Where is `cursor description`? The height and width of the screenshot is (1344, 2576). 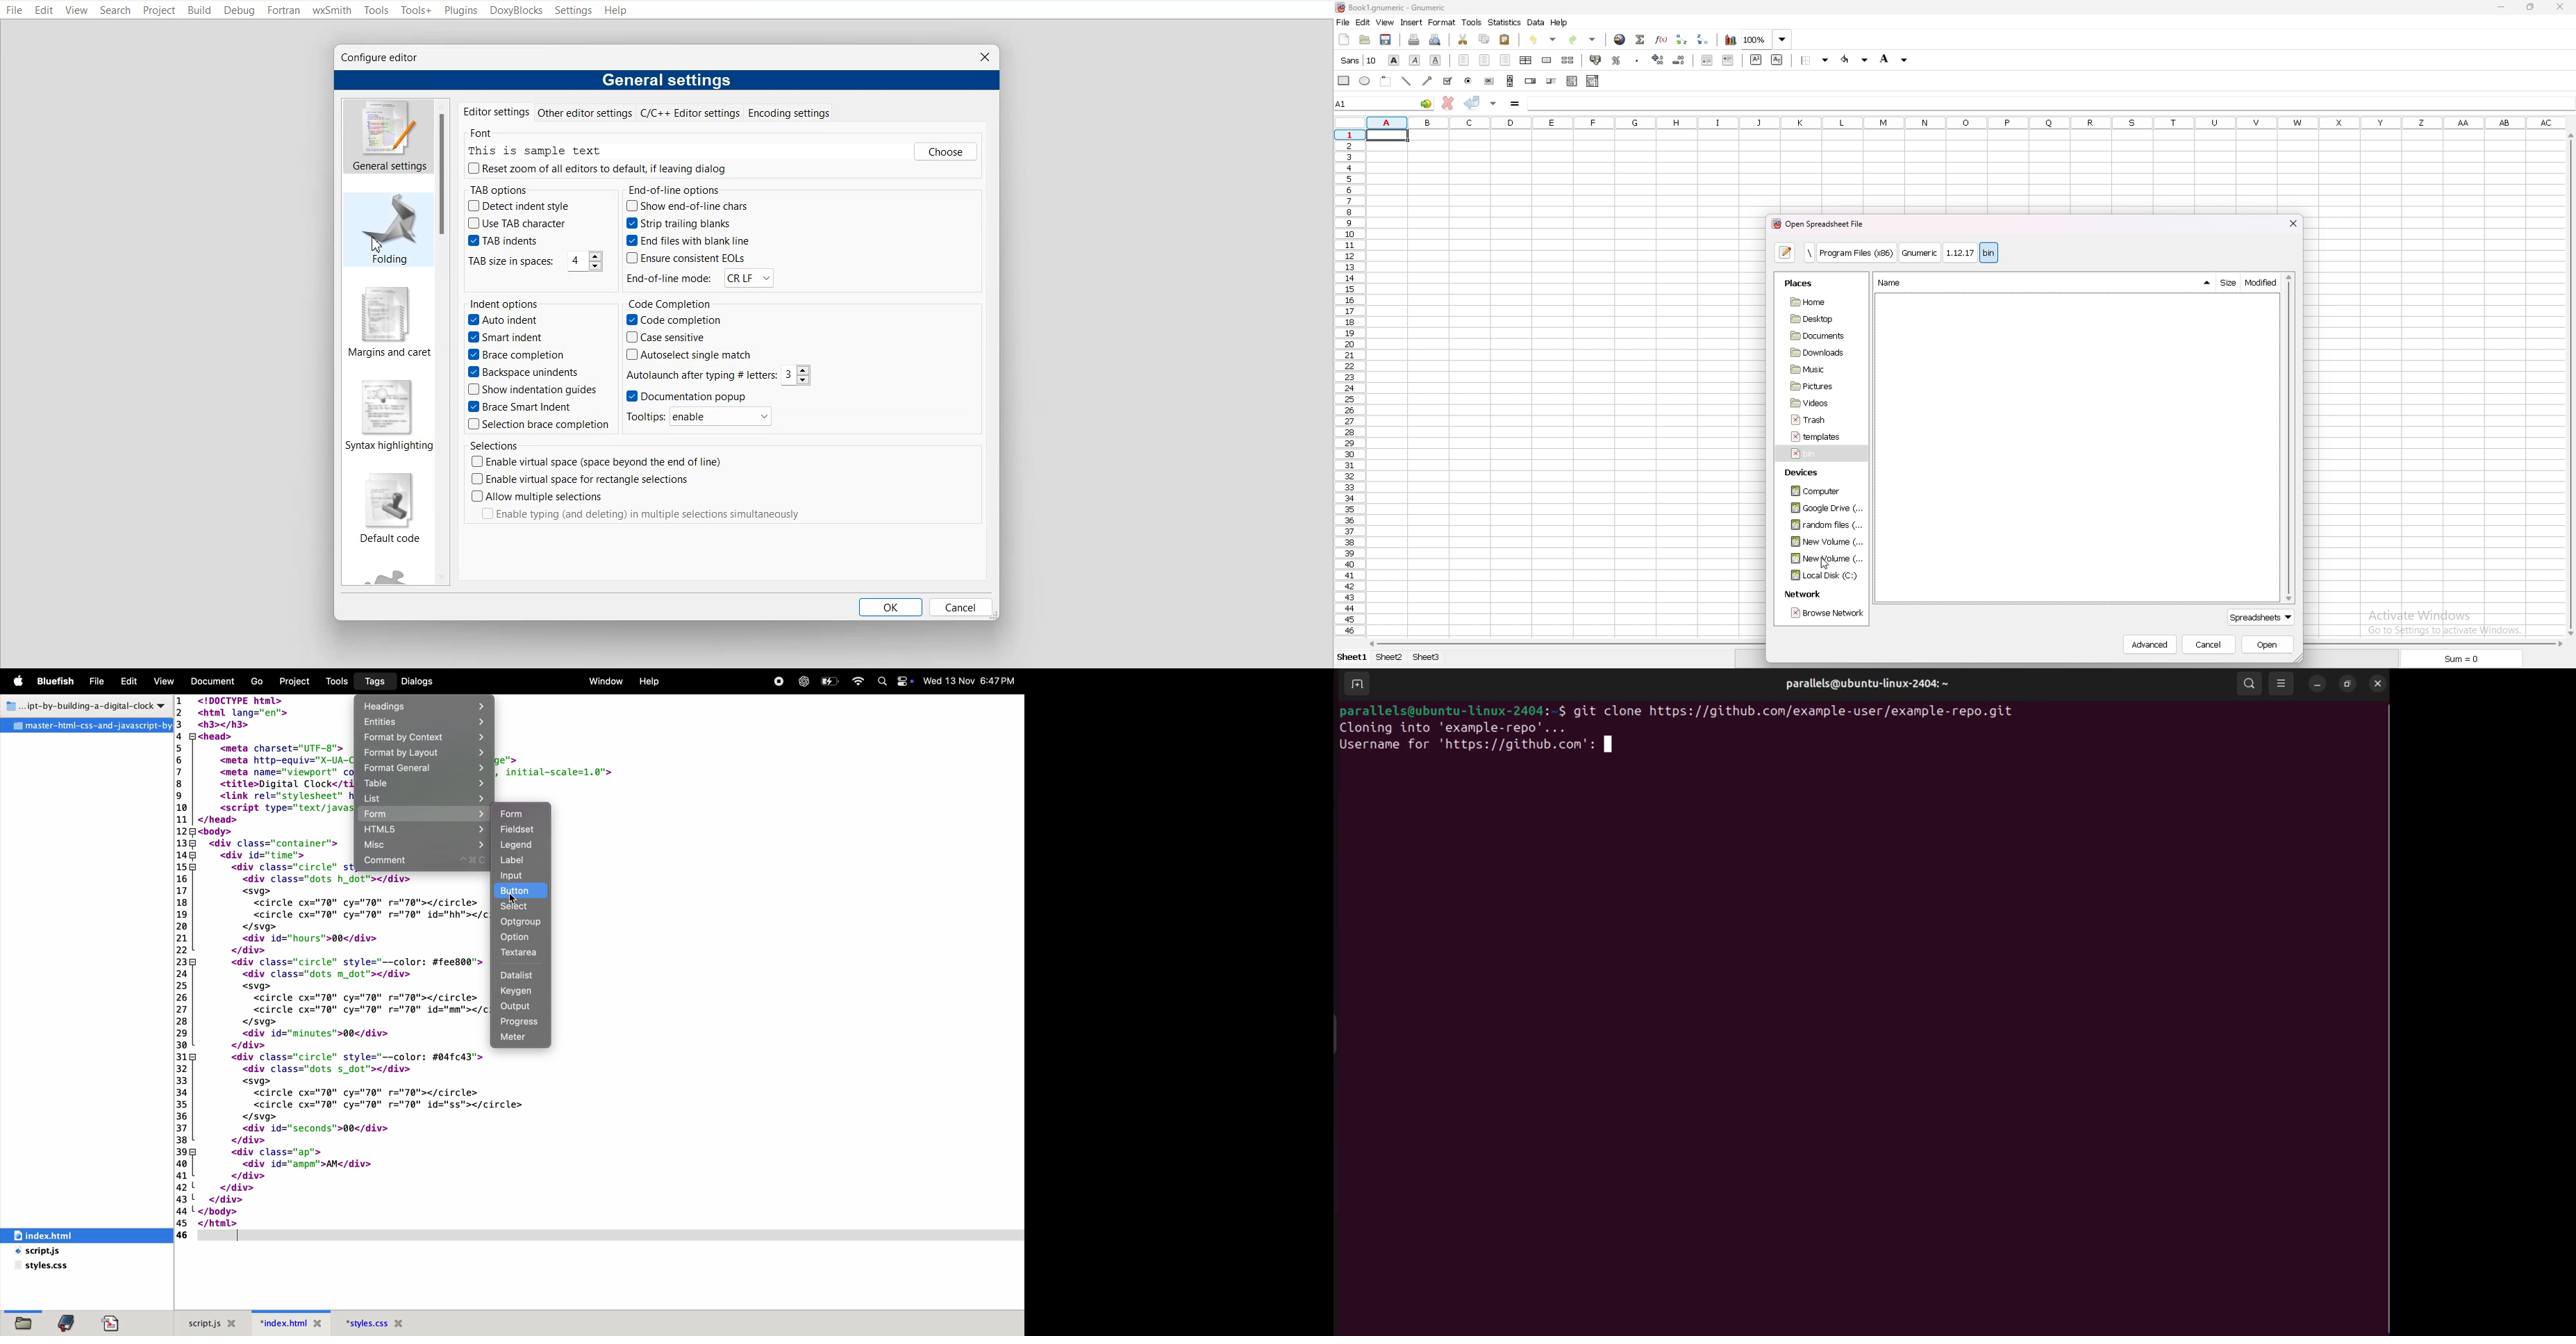 cursor description is located at coordinates (1361, 60).